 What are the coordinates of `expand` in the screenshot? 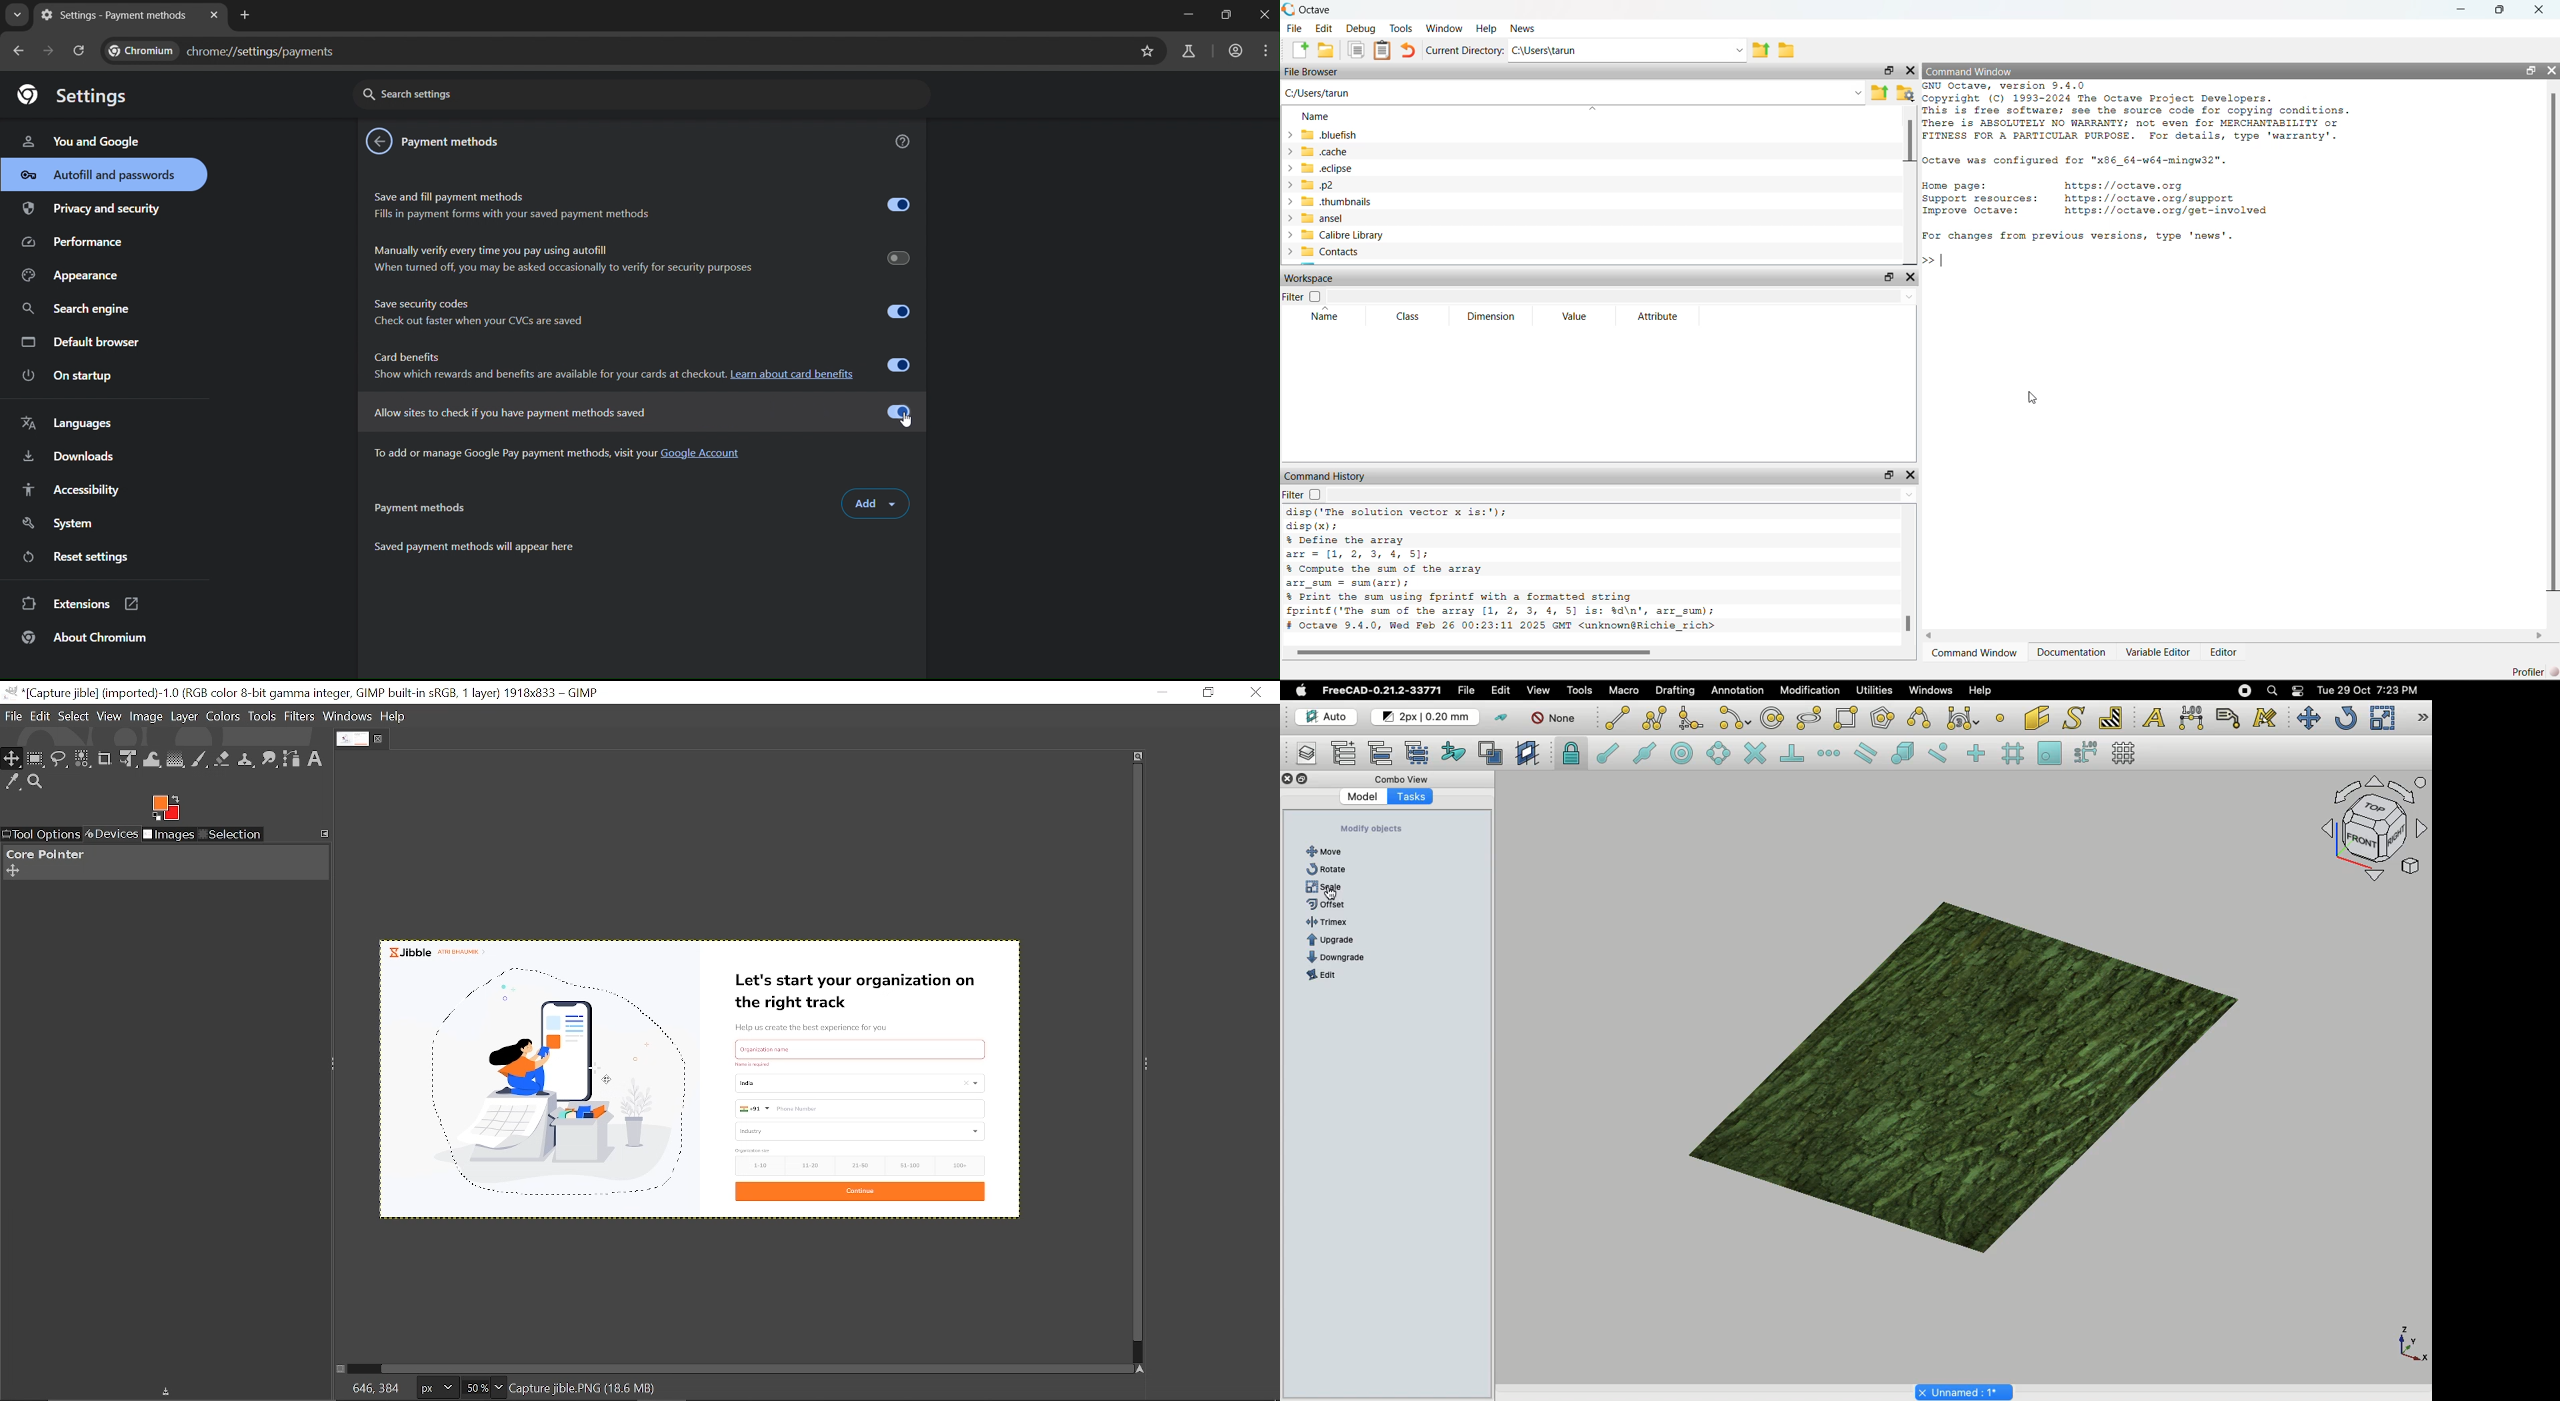 It's located at (165, 806).